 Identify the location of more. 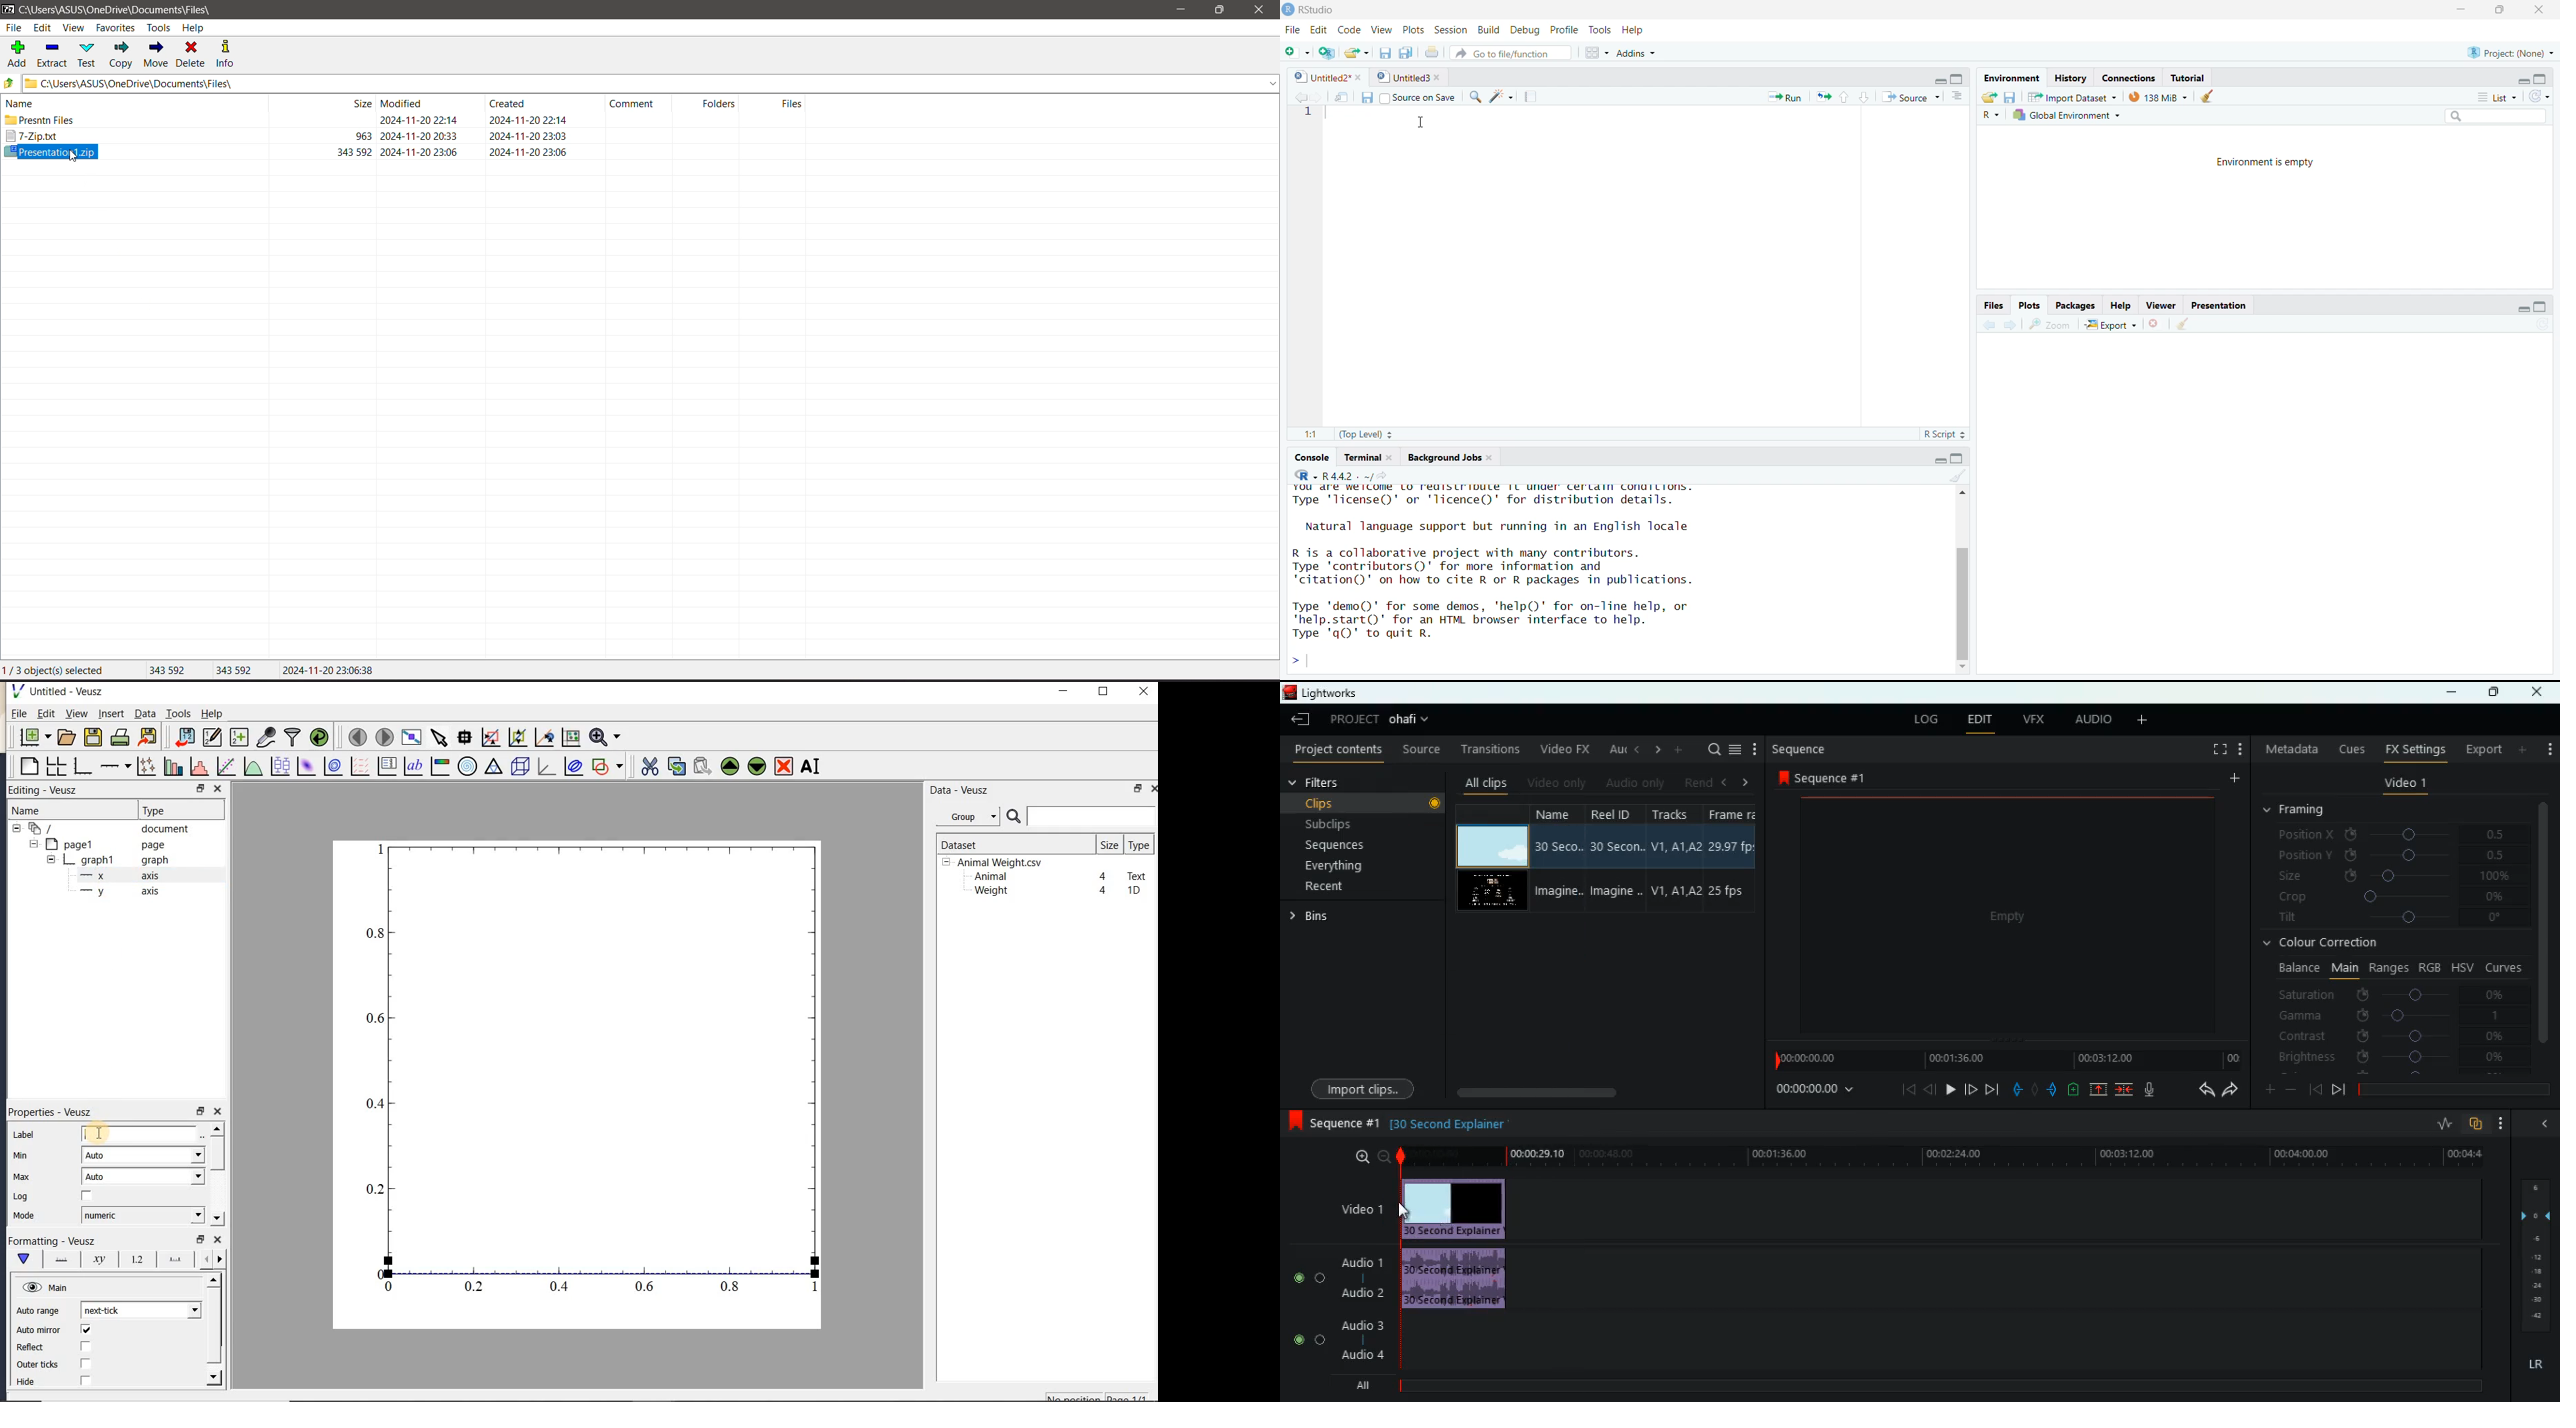
(2502, 1124).